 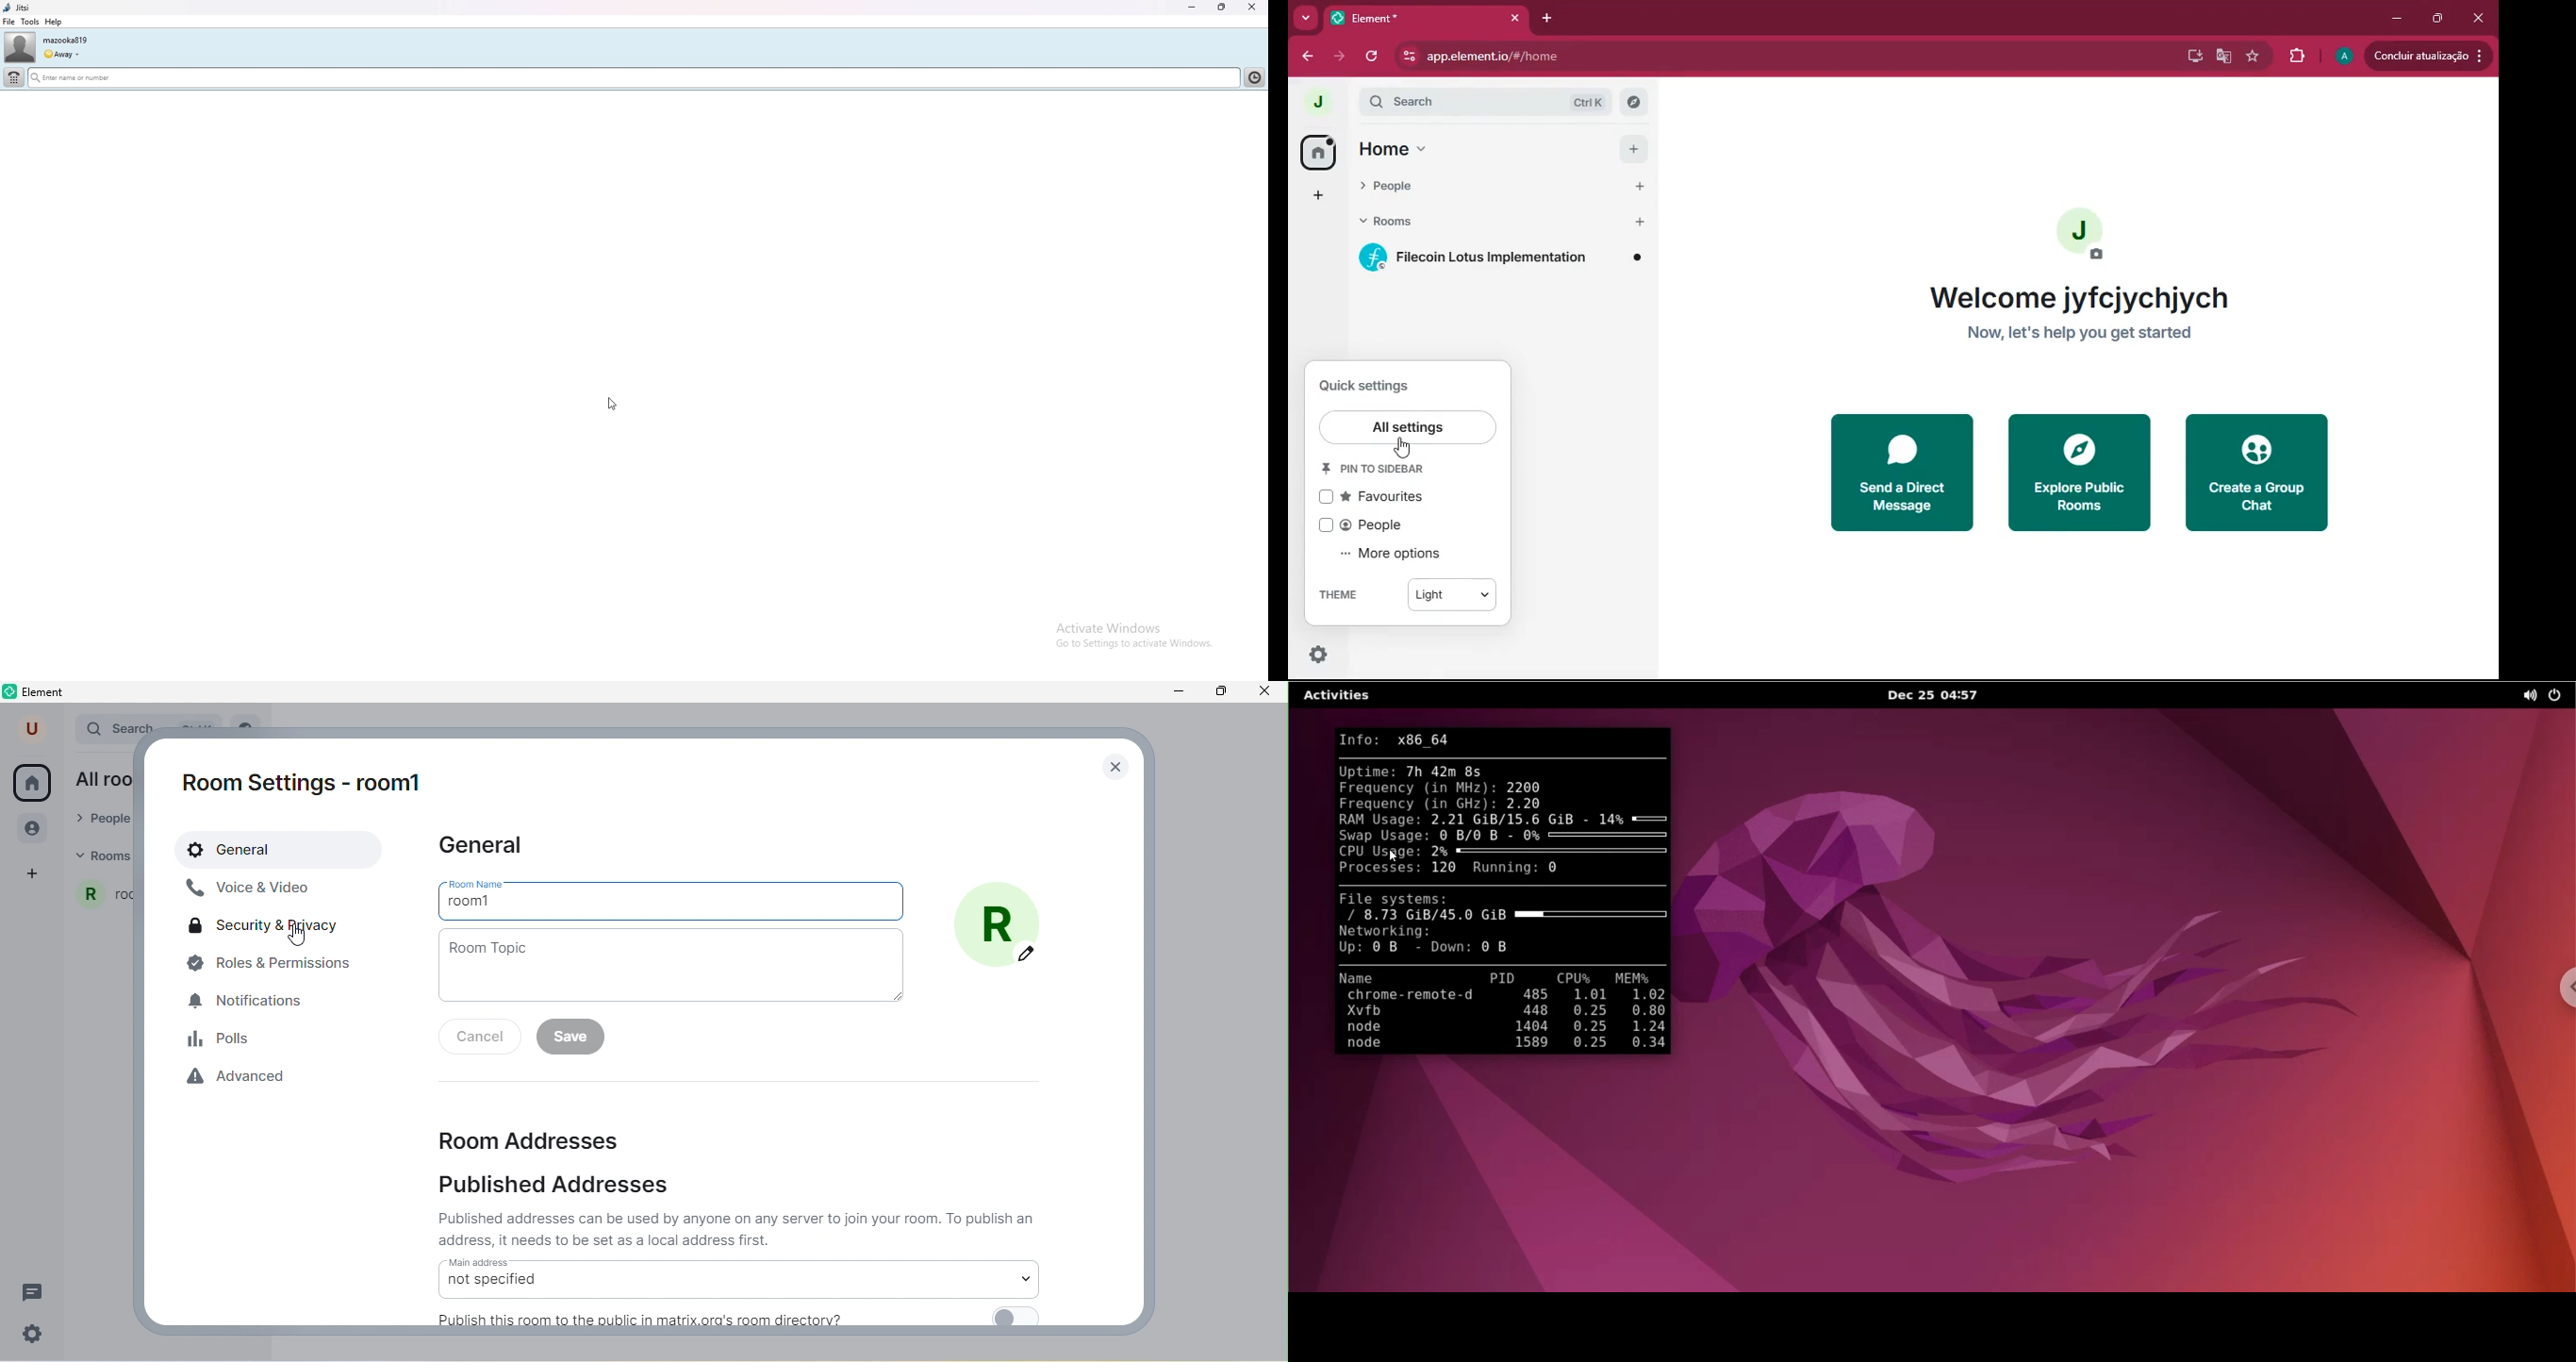 I want to click on save, so click(x=572, y=1036).